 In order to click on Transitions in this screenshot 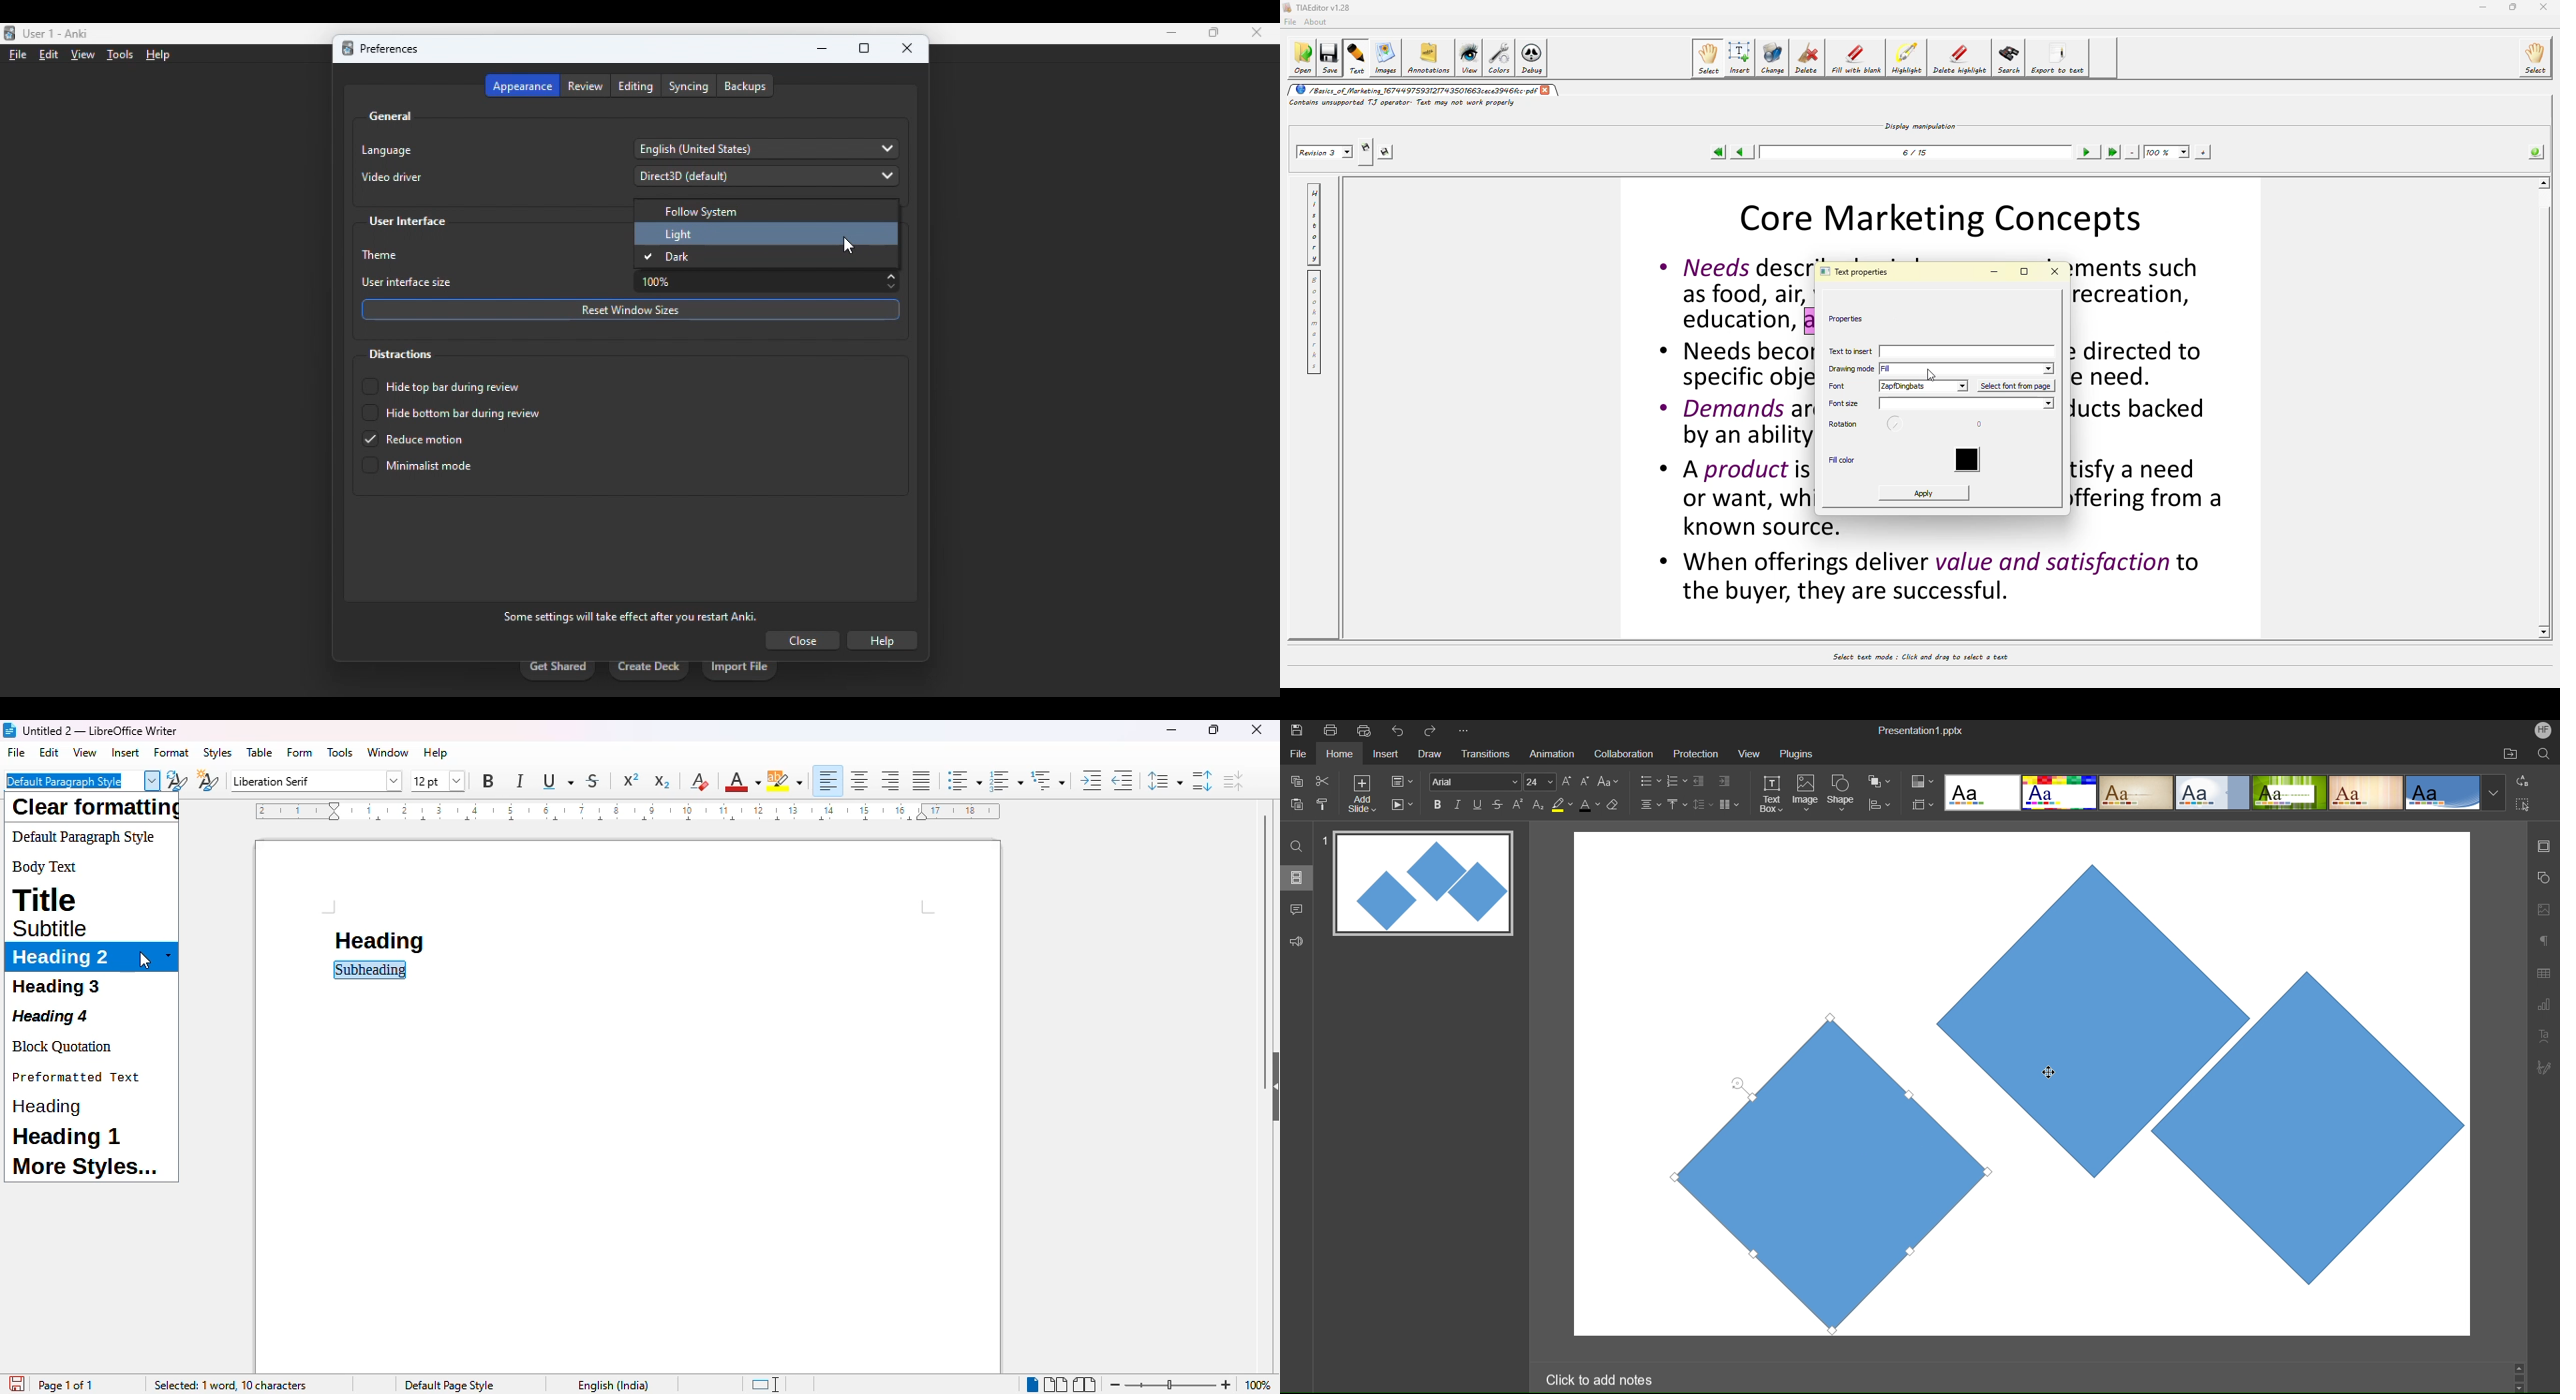, I will do `click(1484, 755)`.